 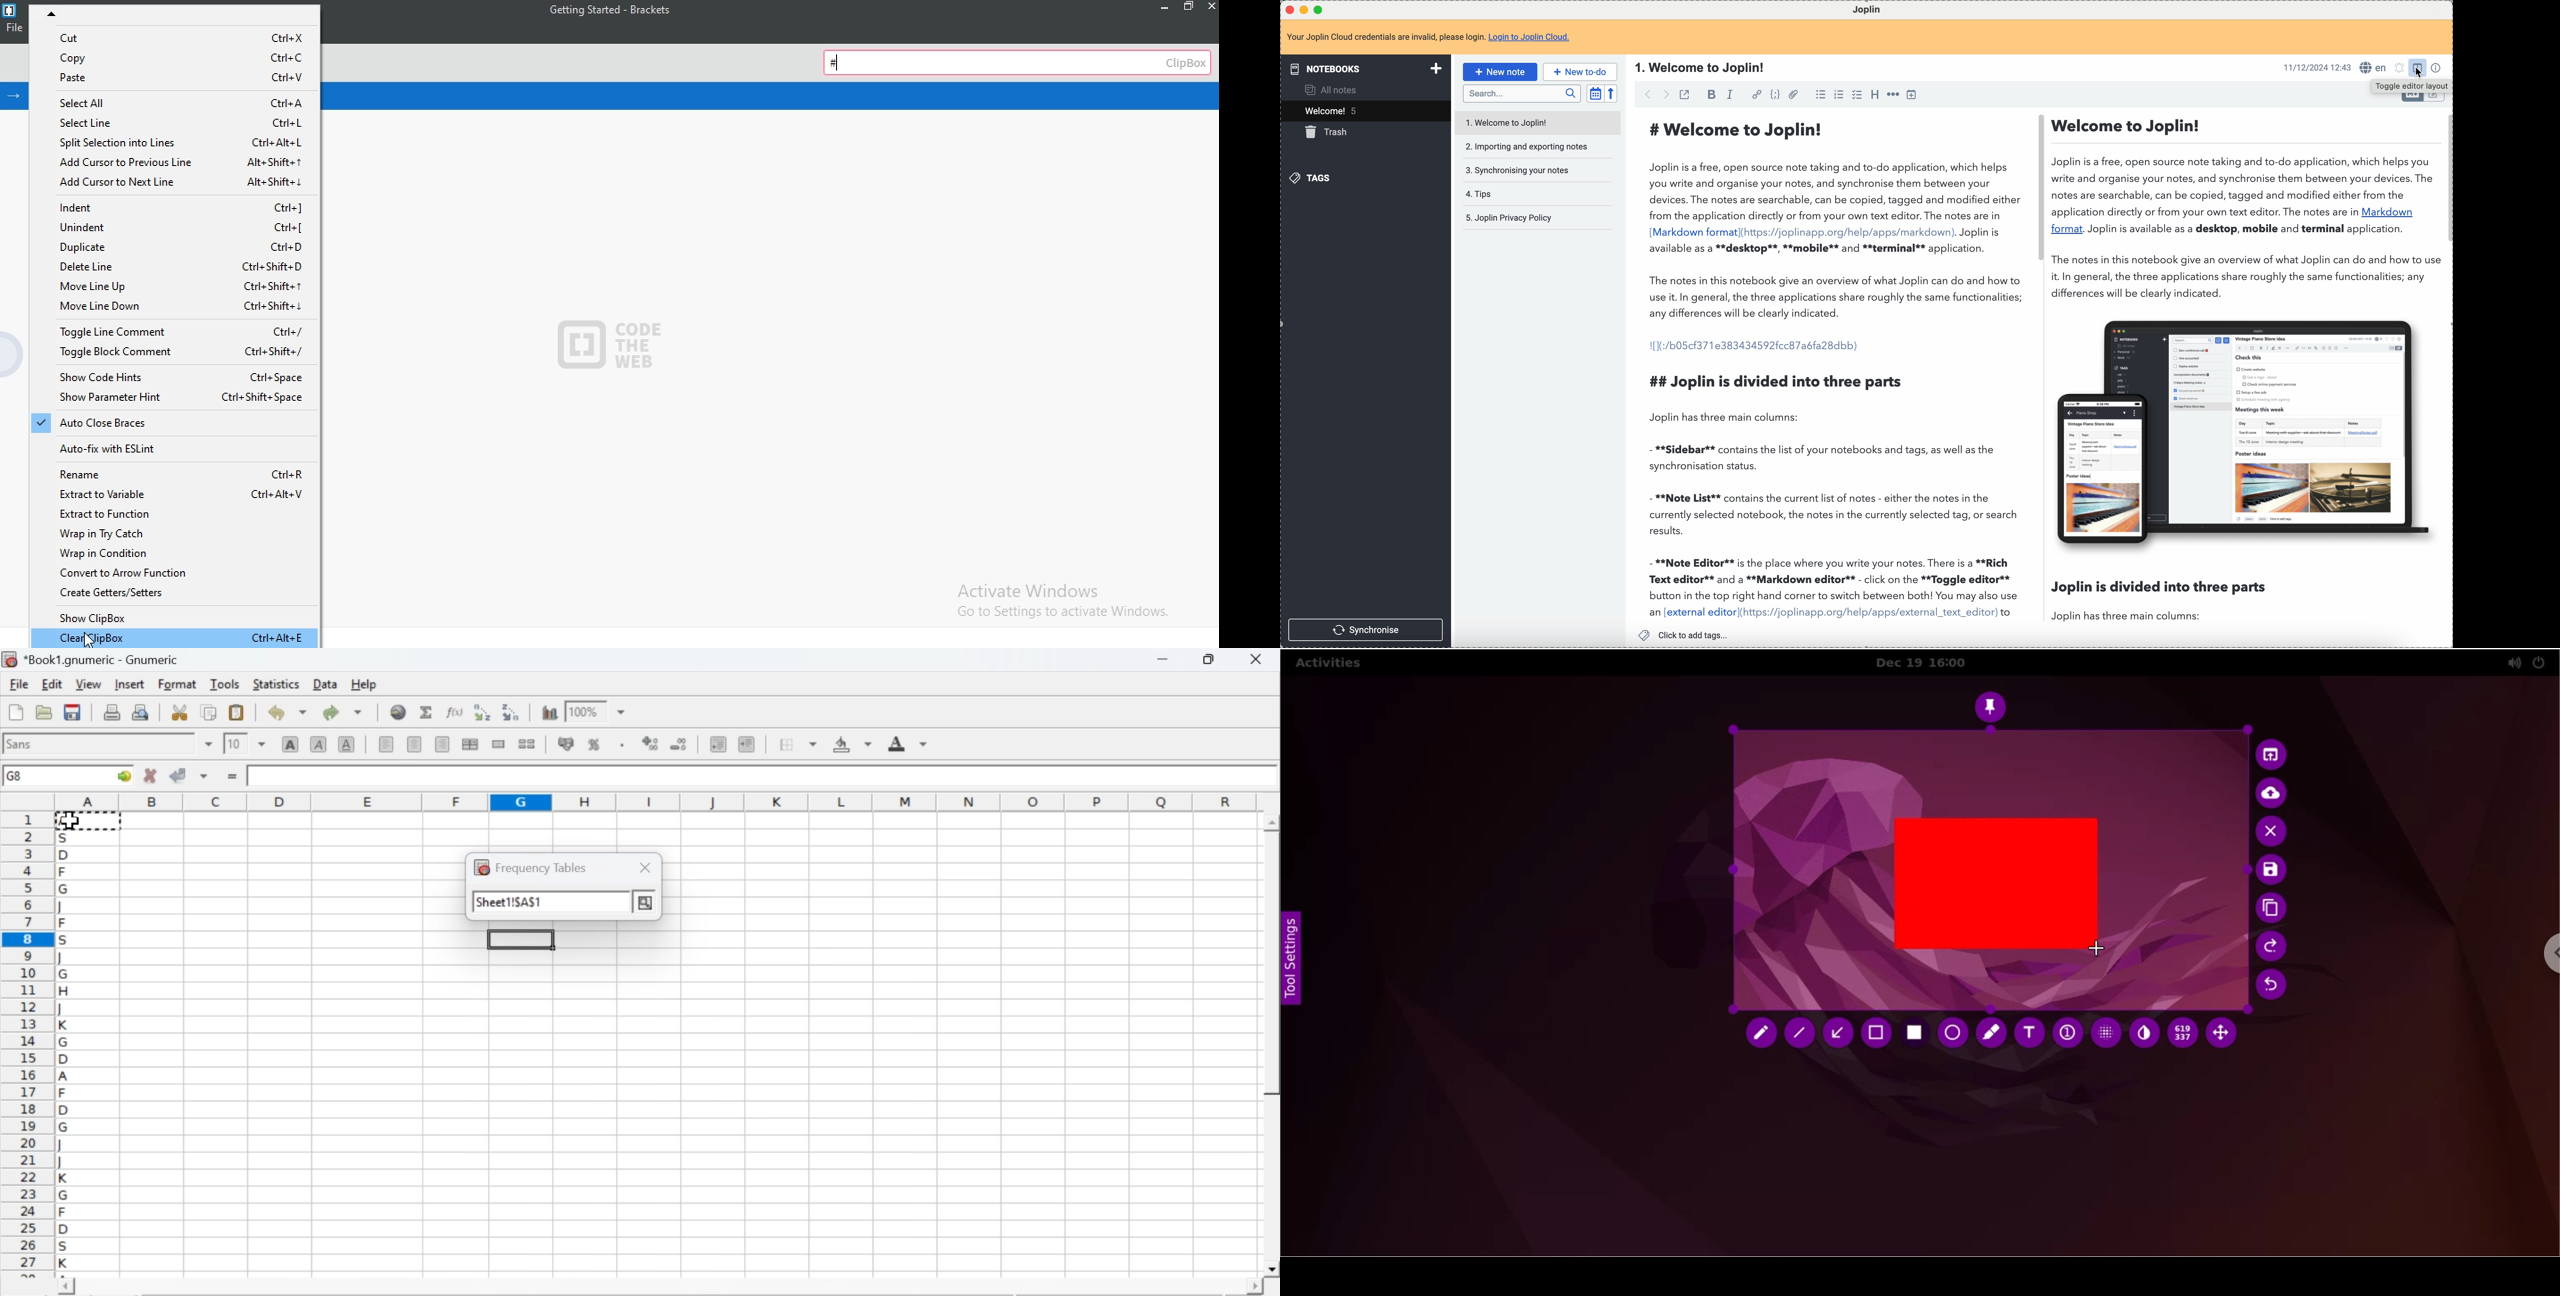 I want to click on - **Note Editor** is the place where you write your notes. There is a **Rich
Text editor** and a **Markdown editor** - click on the **Toggle editor**
button in the top right hand corner to switch between both! You may also use, so click(x=1834, y=577).